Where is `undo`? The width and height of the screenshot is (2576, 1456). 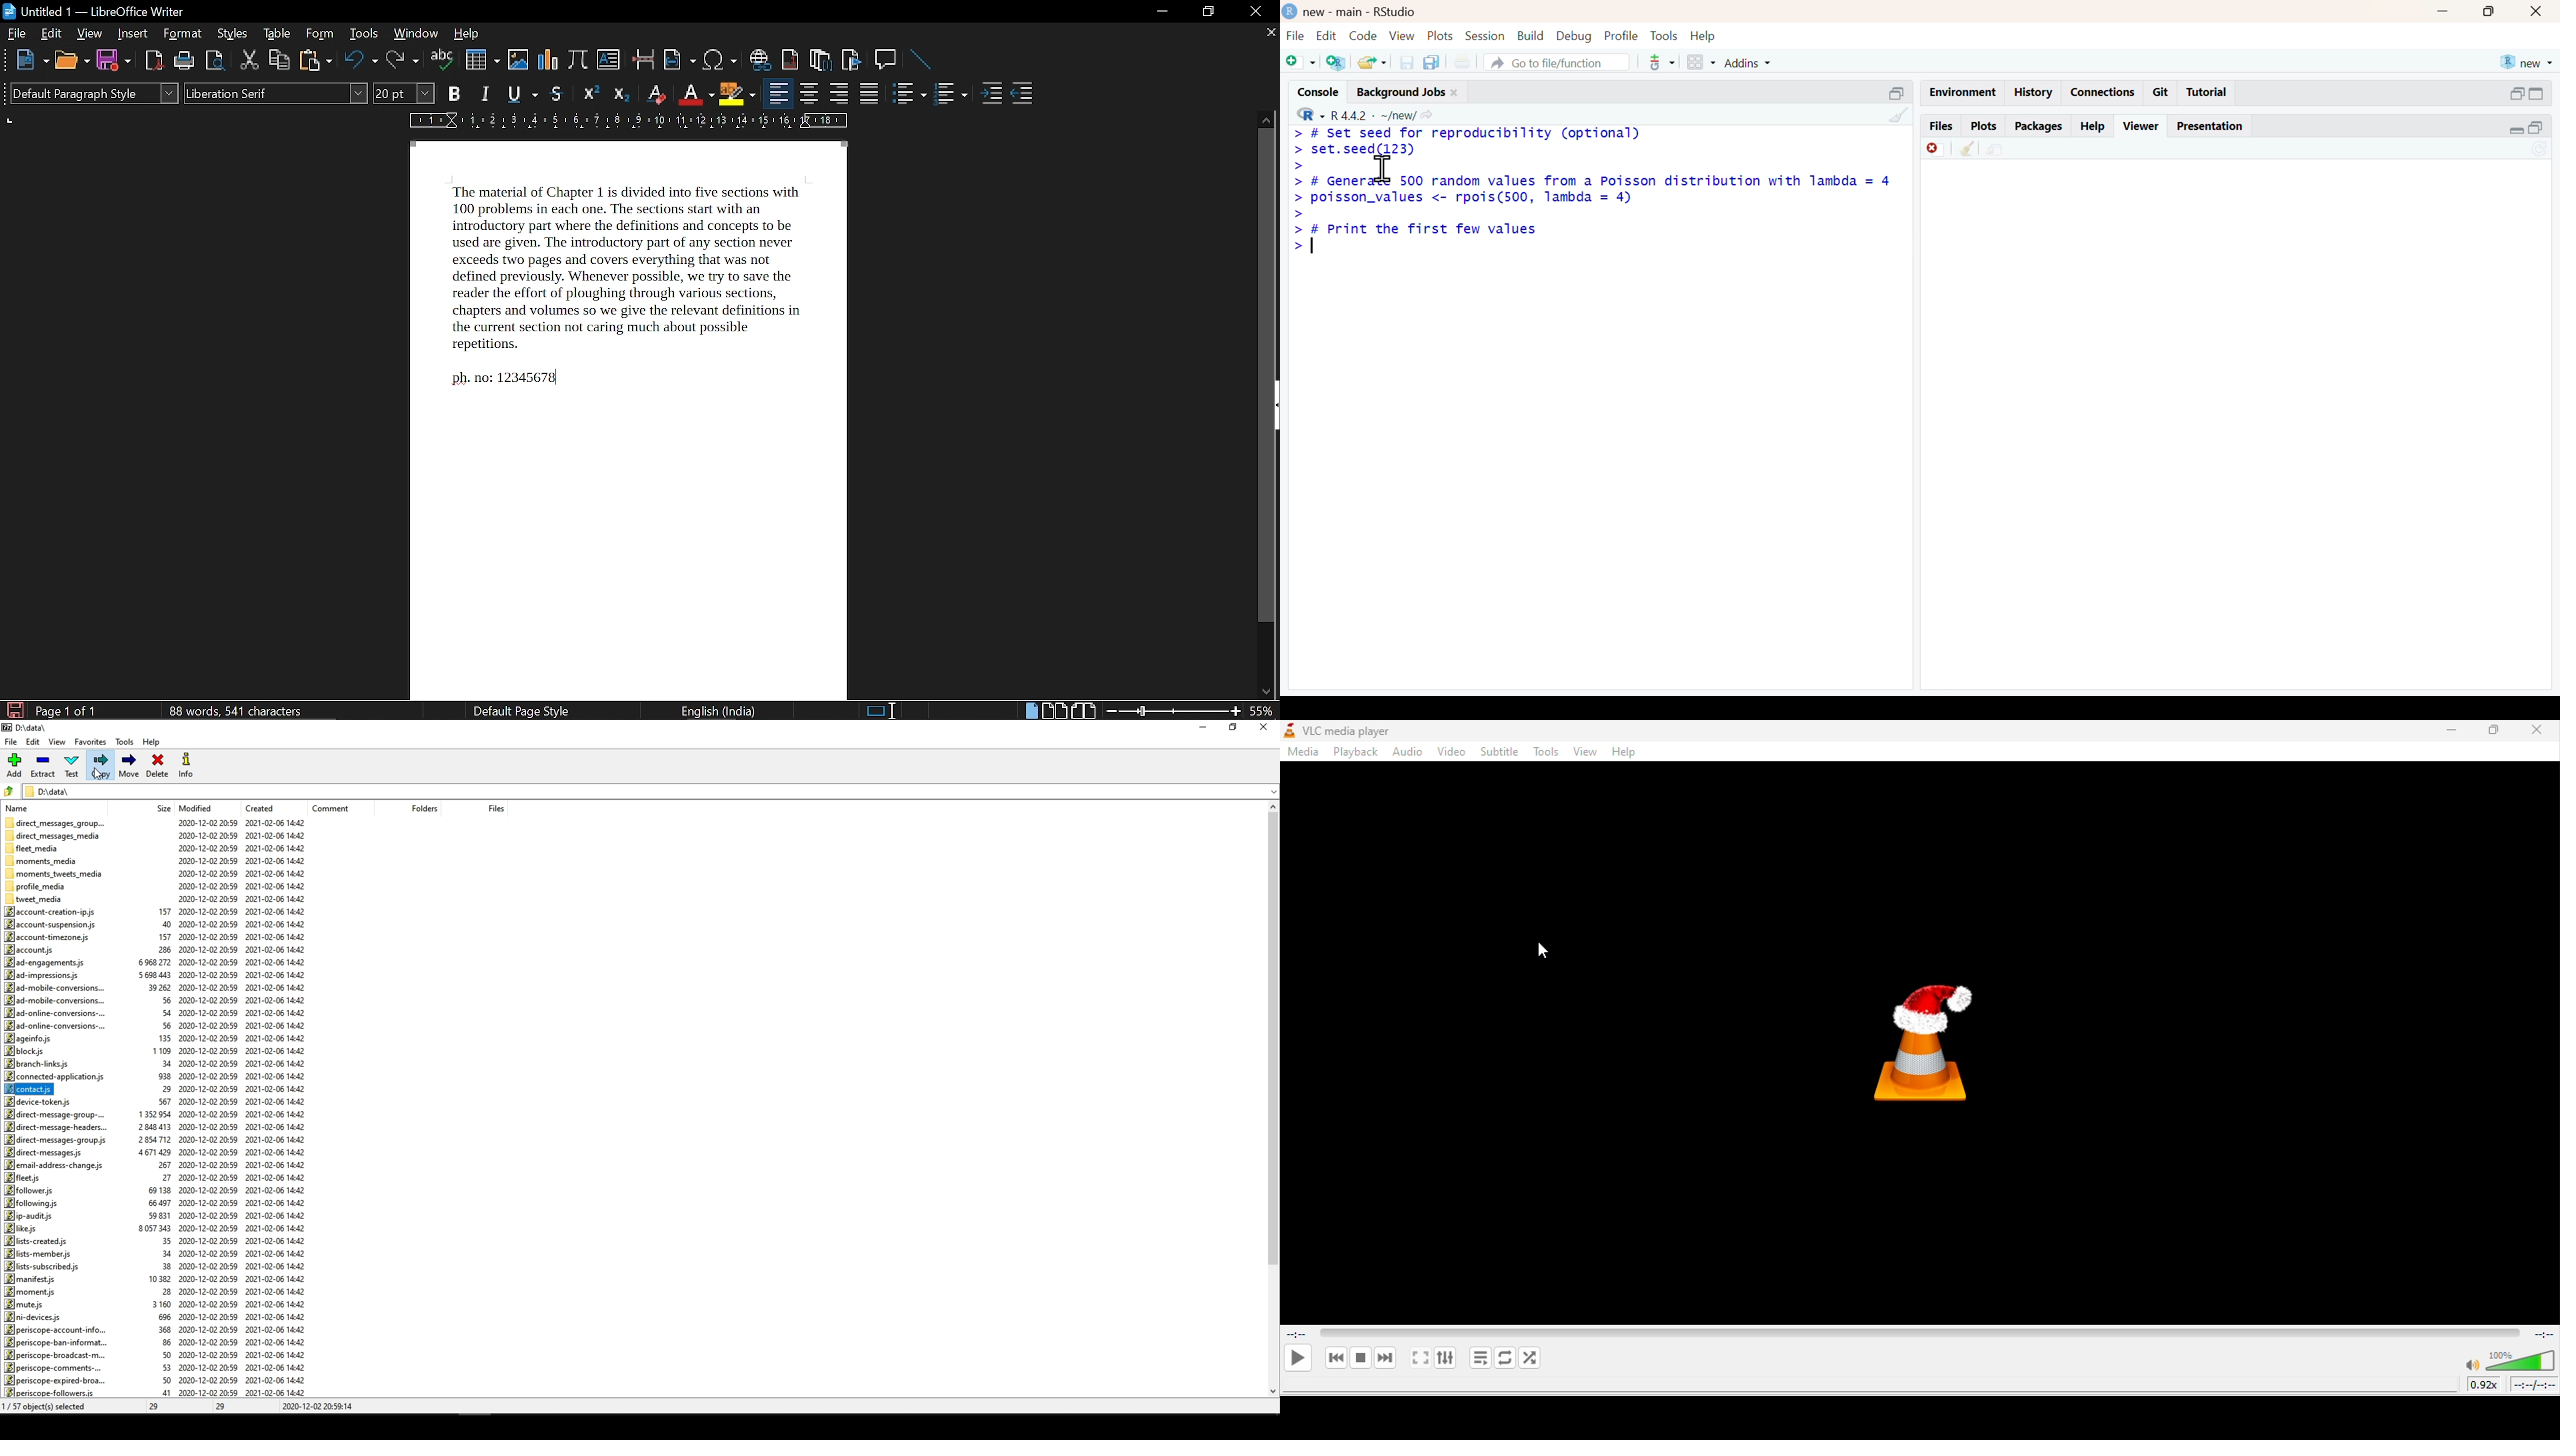 undo is located at coordinates (359, 62).